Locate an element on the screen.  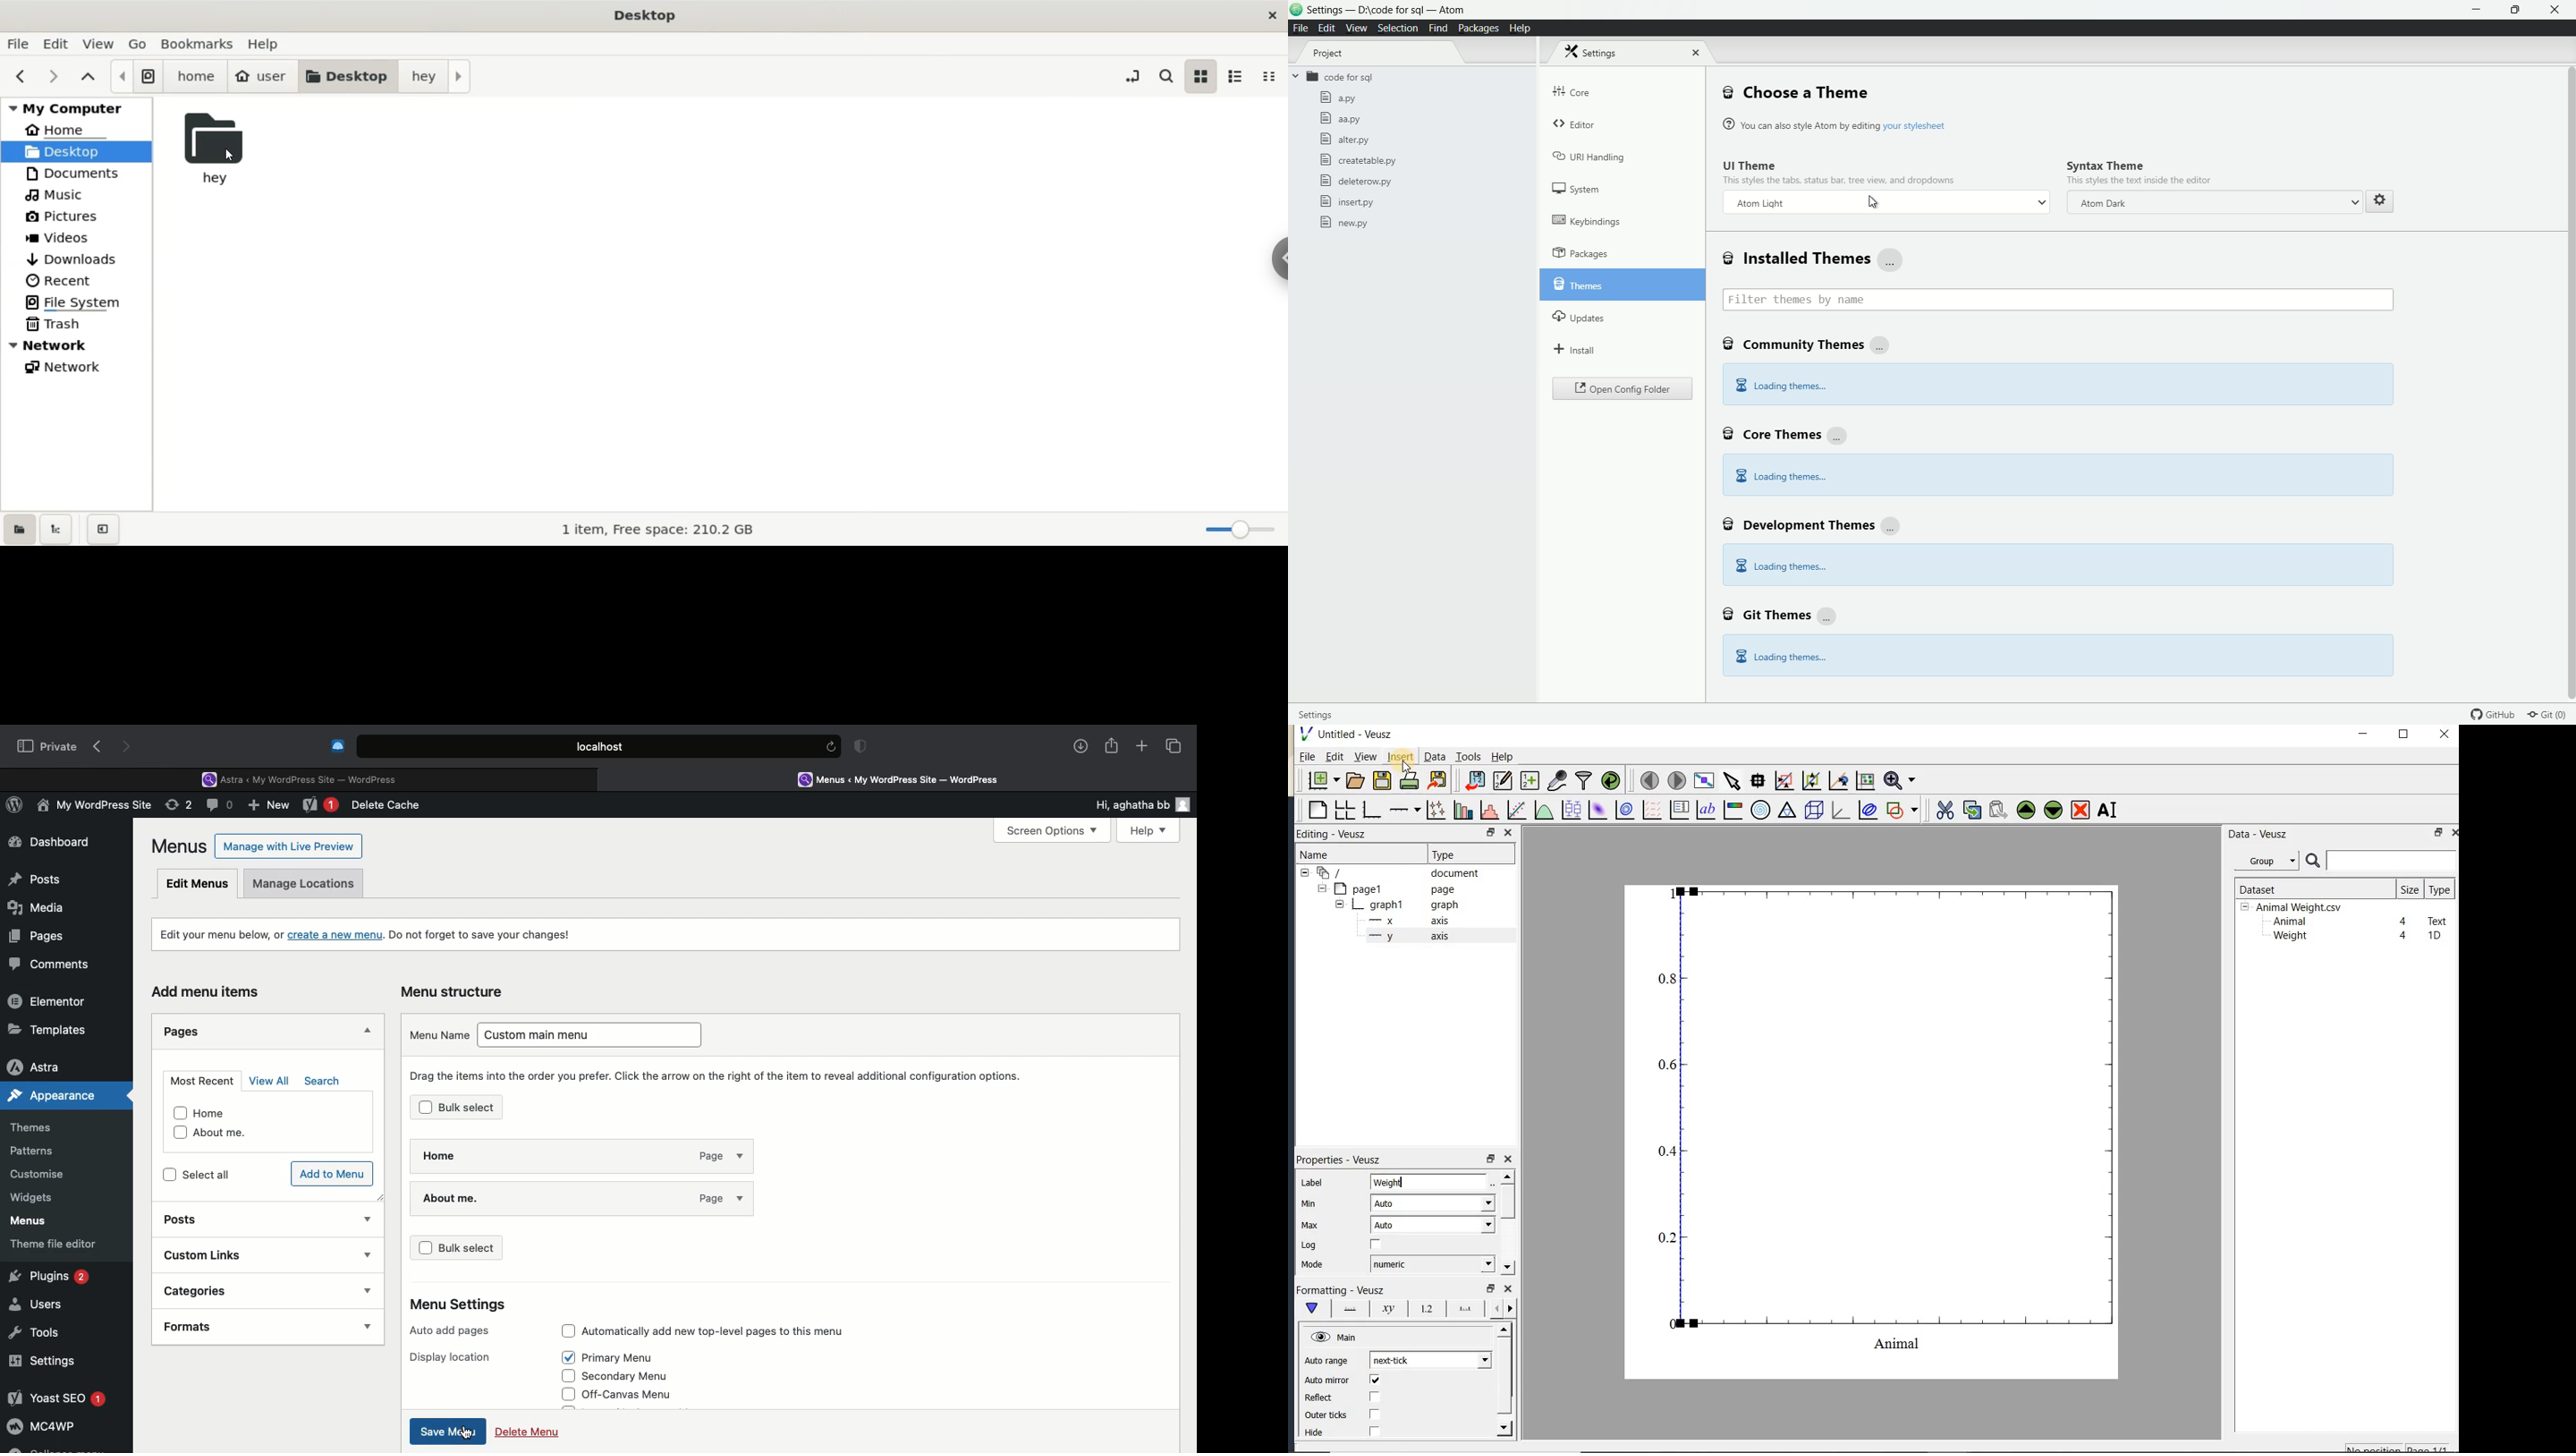
About me. is located at coordinates (536, 1198).